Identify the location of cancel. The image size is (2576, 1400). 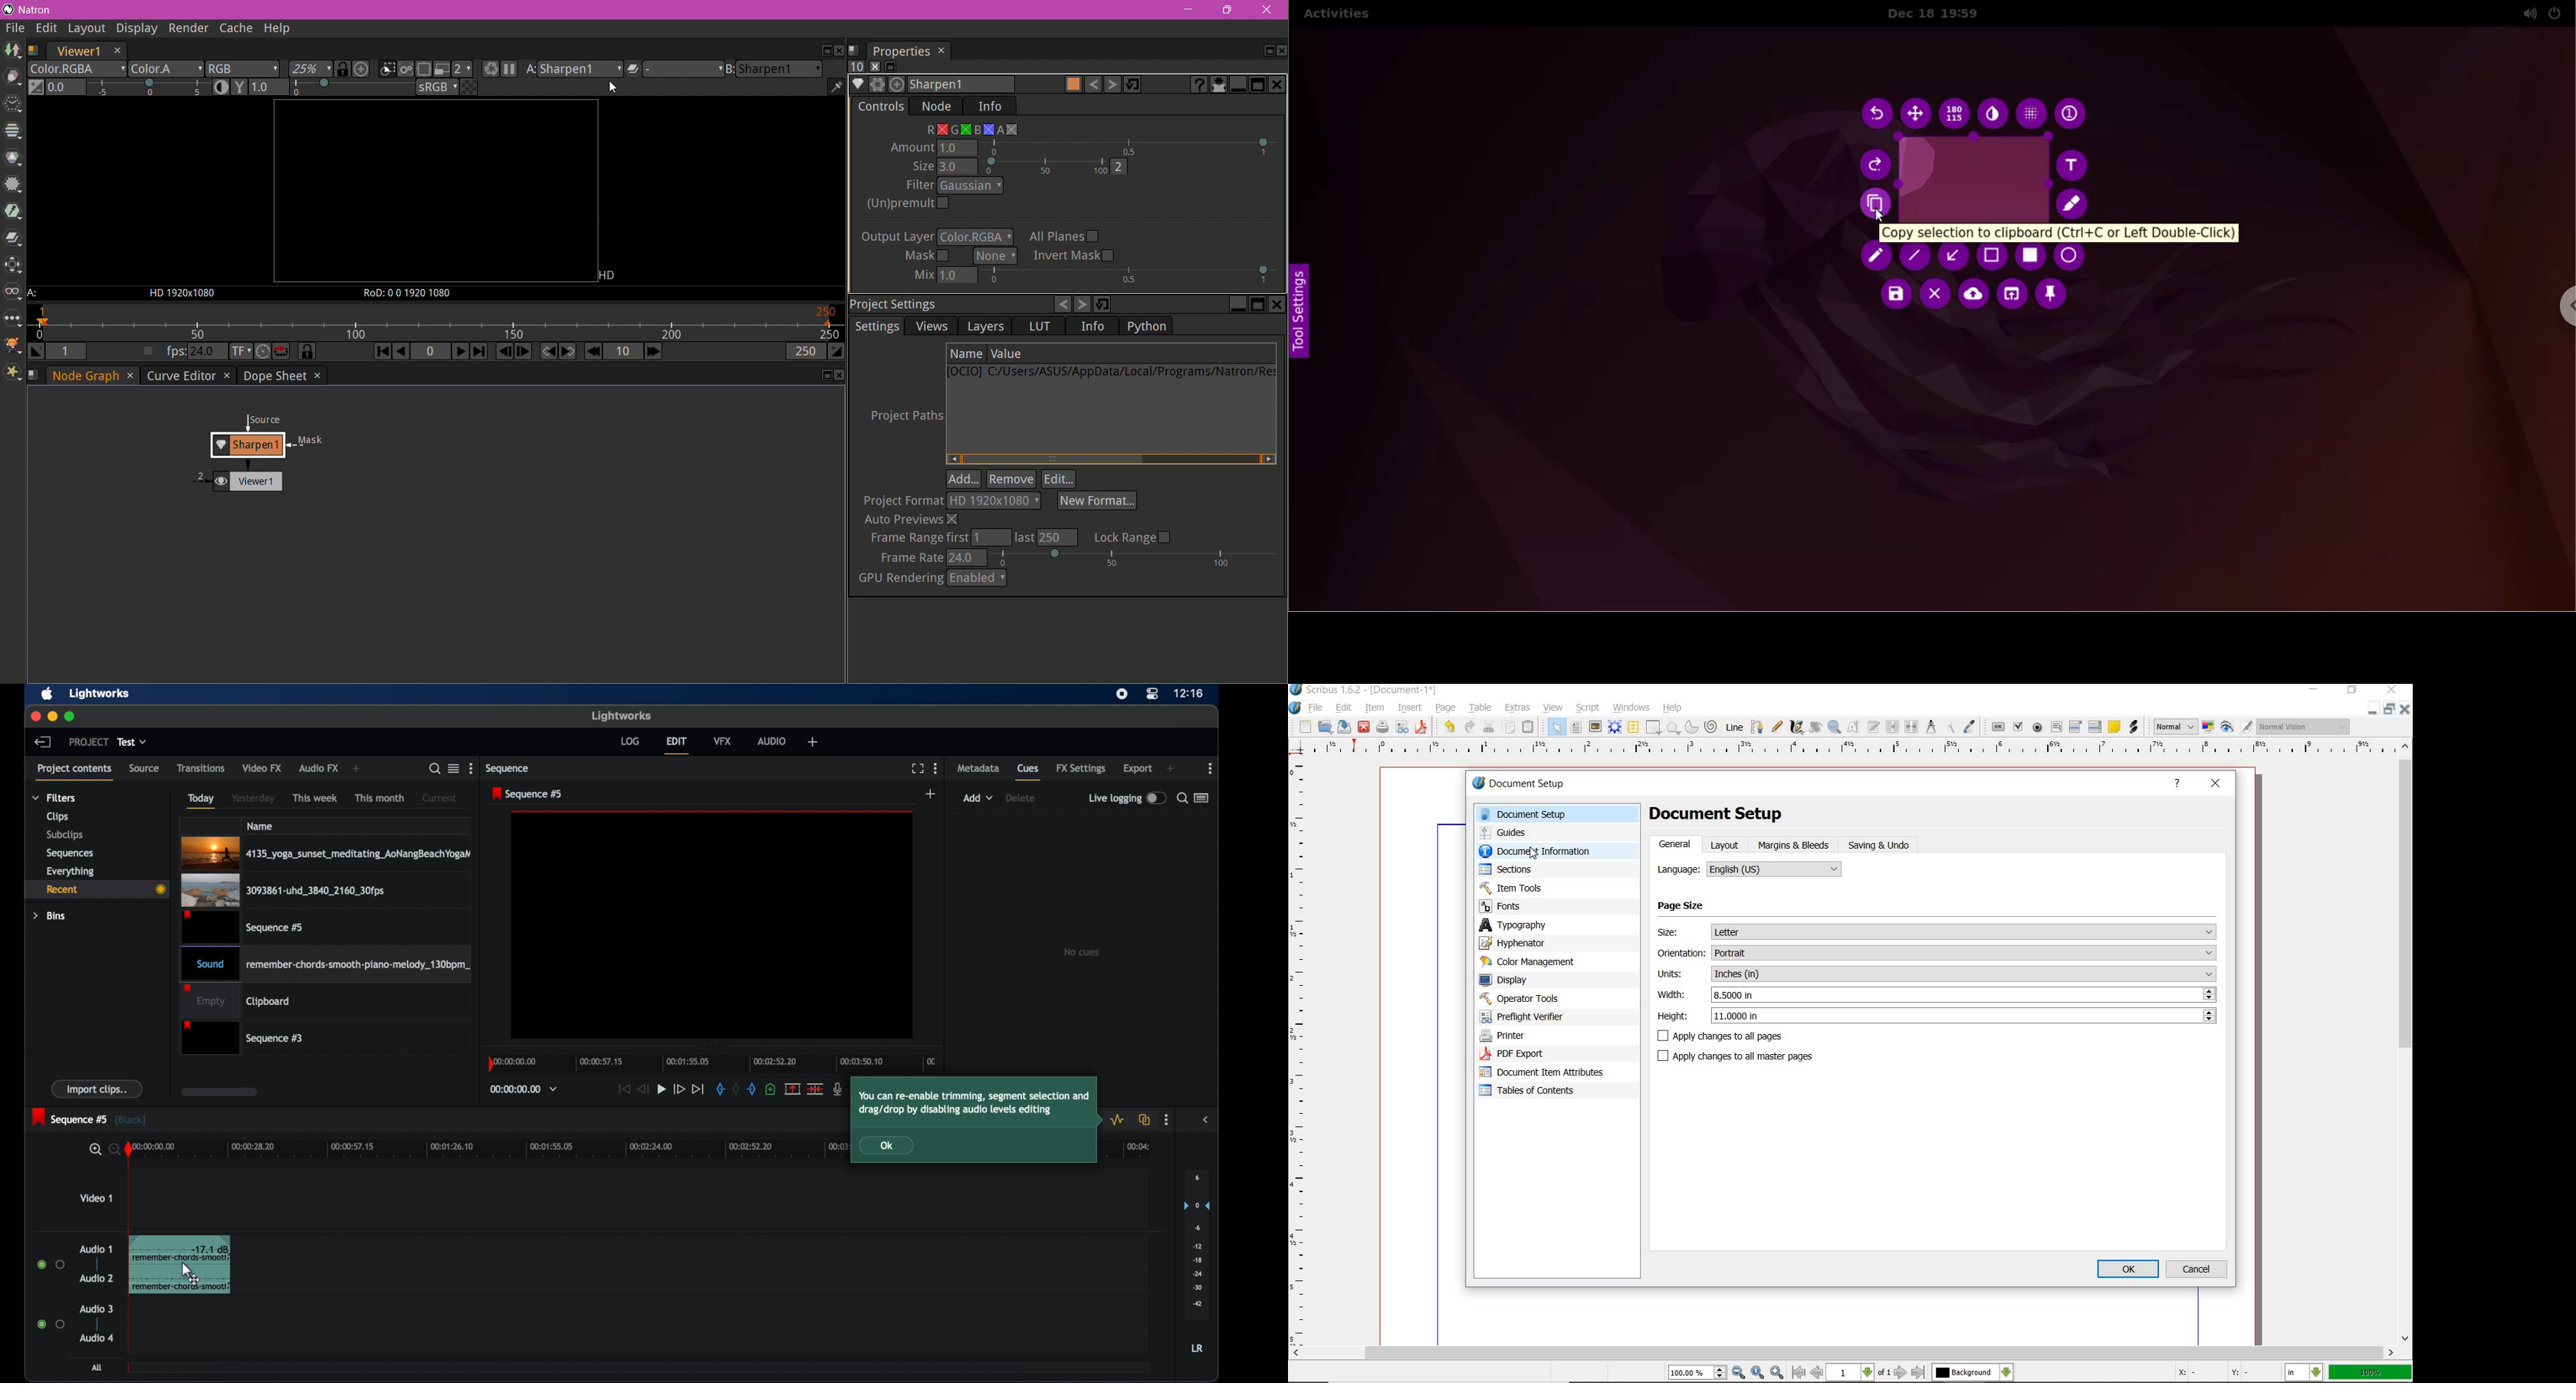
(2199, 1268).